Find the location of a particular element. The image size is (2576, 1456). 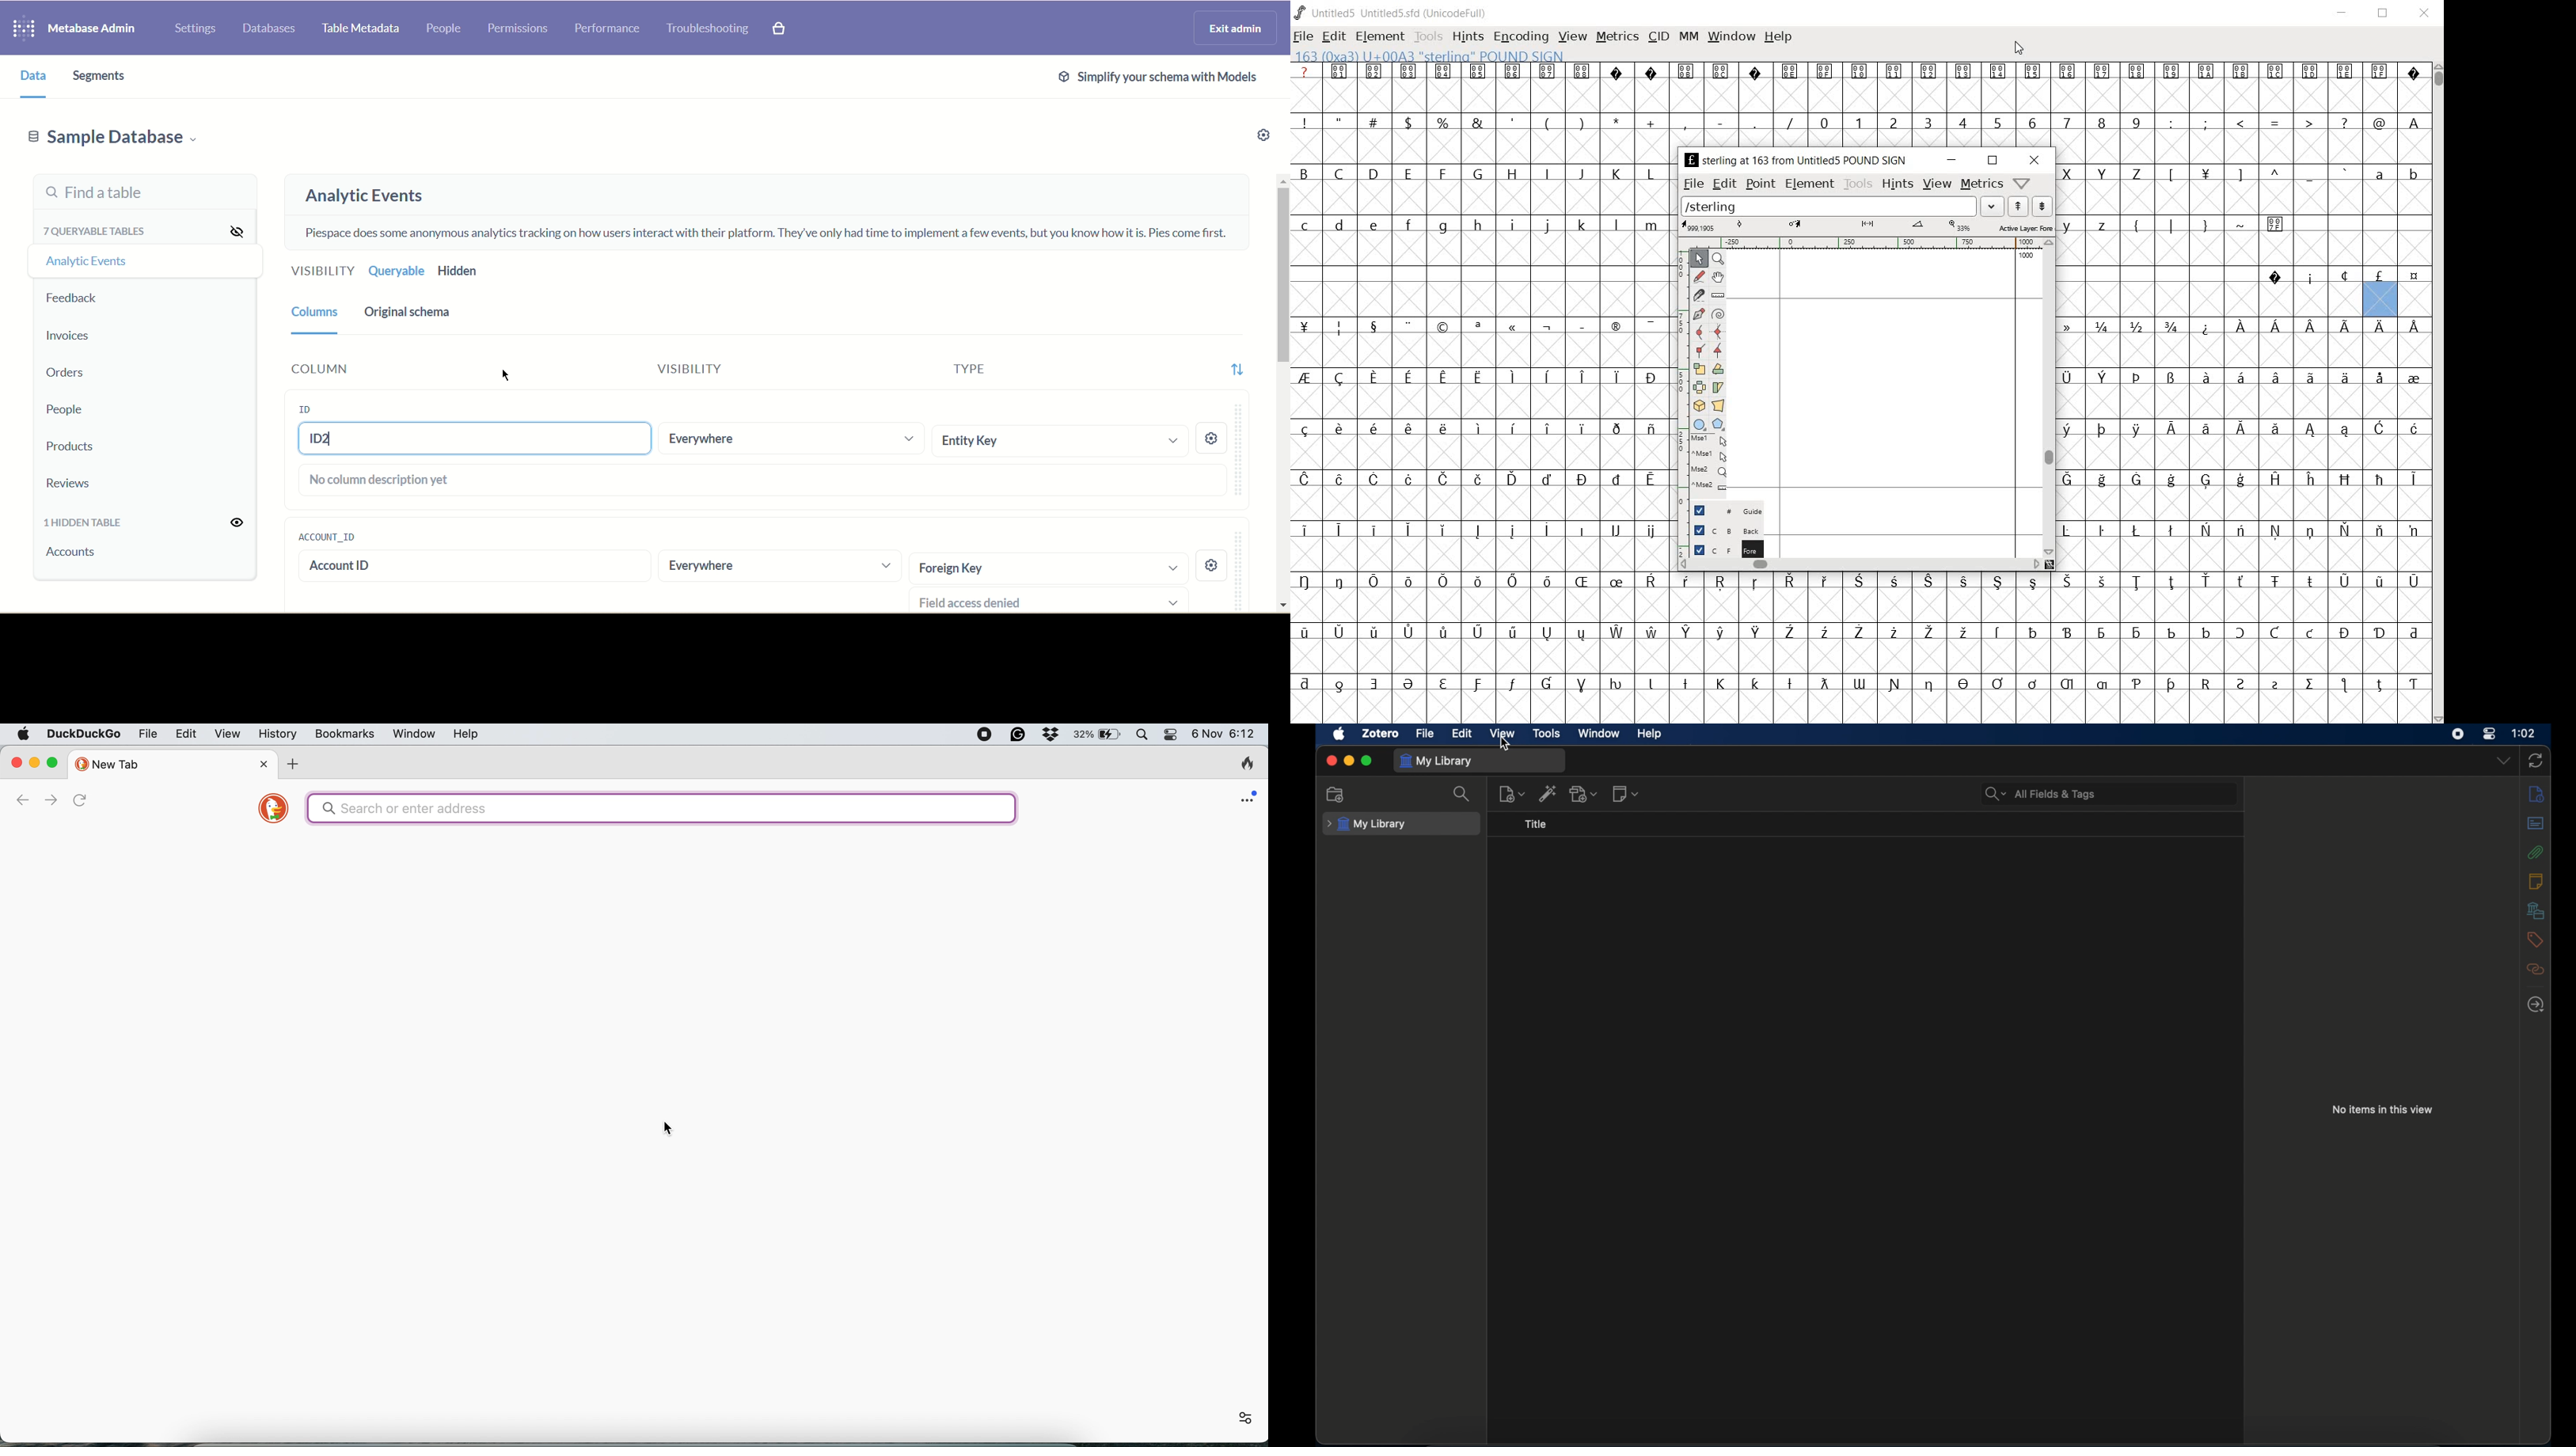

Symbol is located at coordinates (1860, 683).